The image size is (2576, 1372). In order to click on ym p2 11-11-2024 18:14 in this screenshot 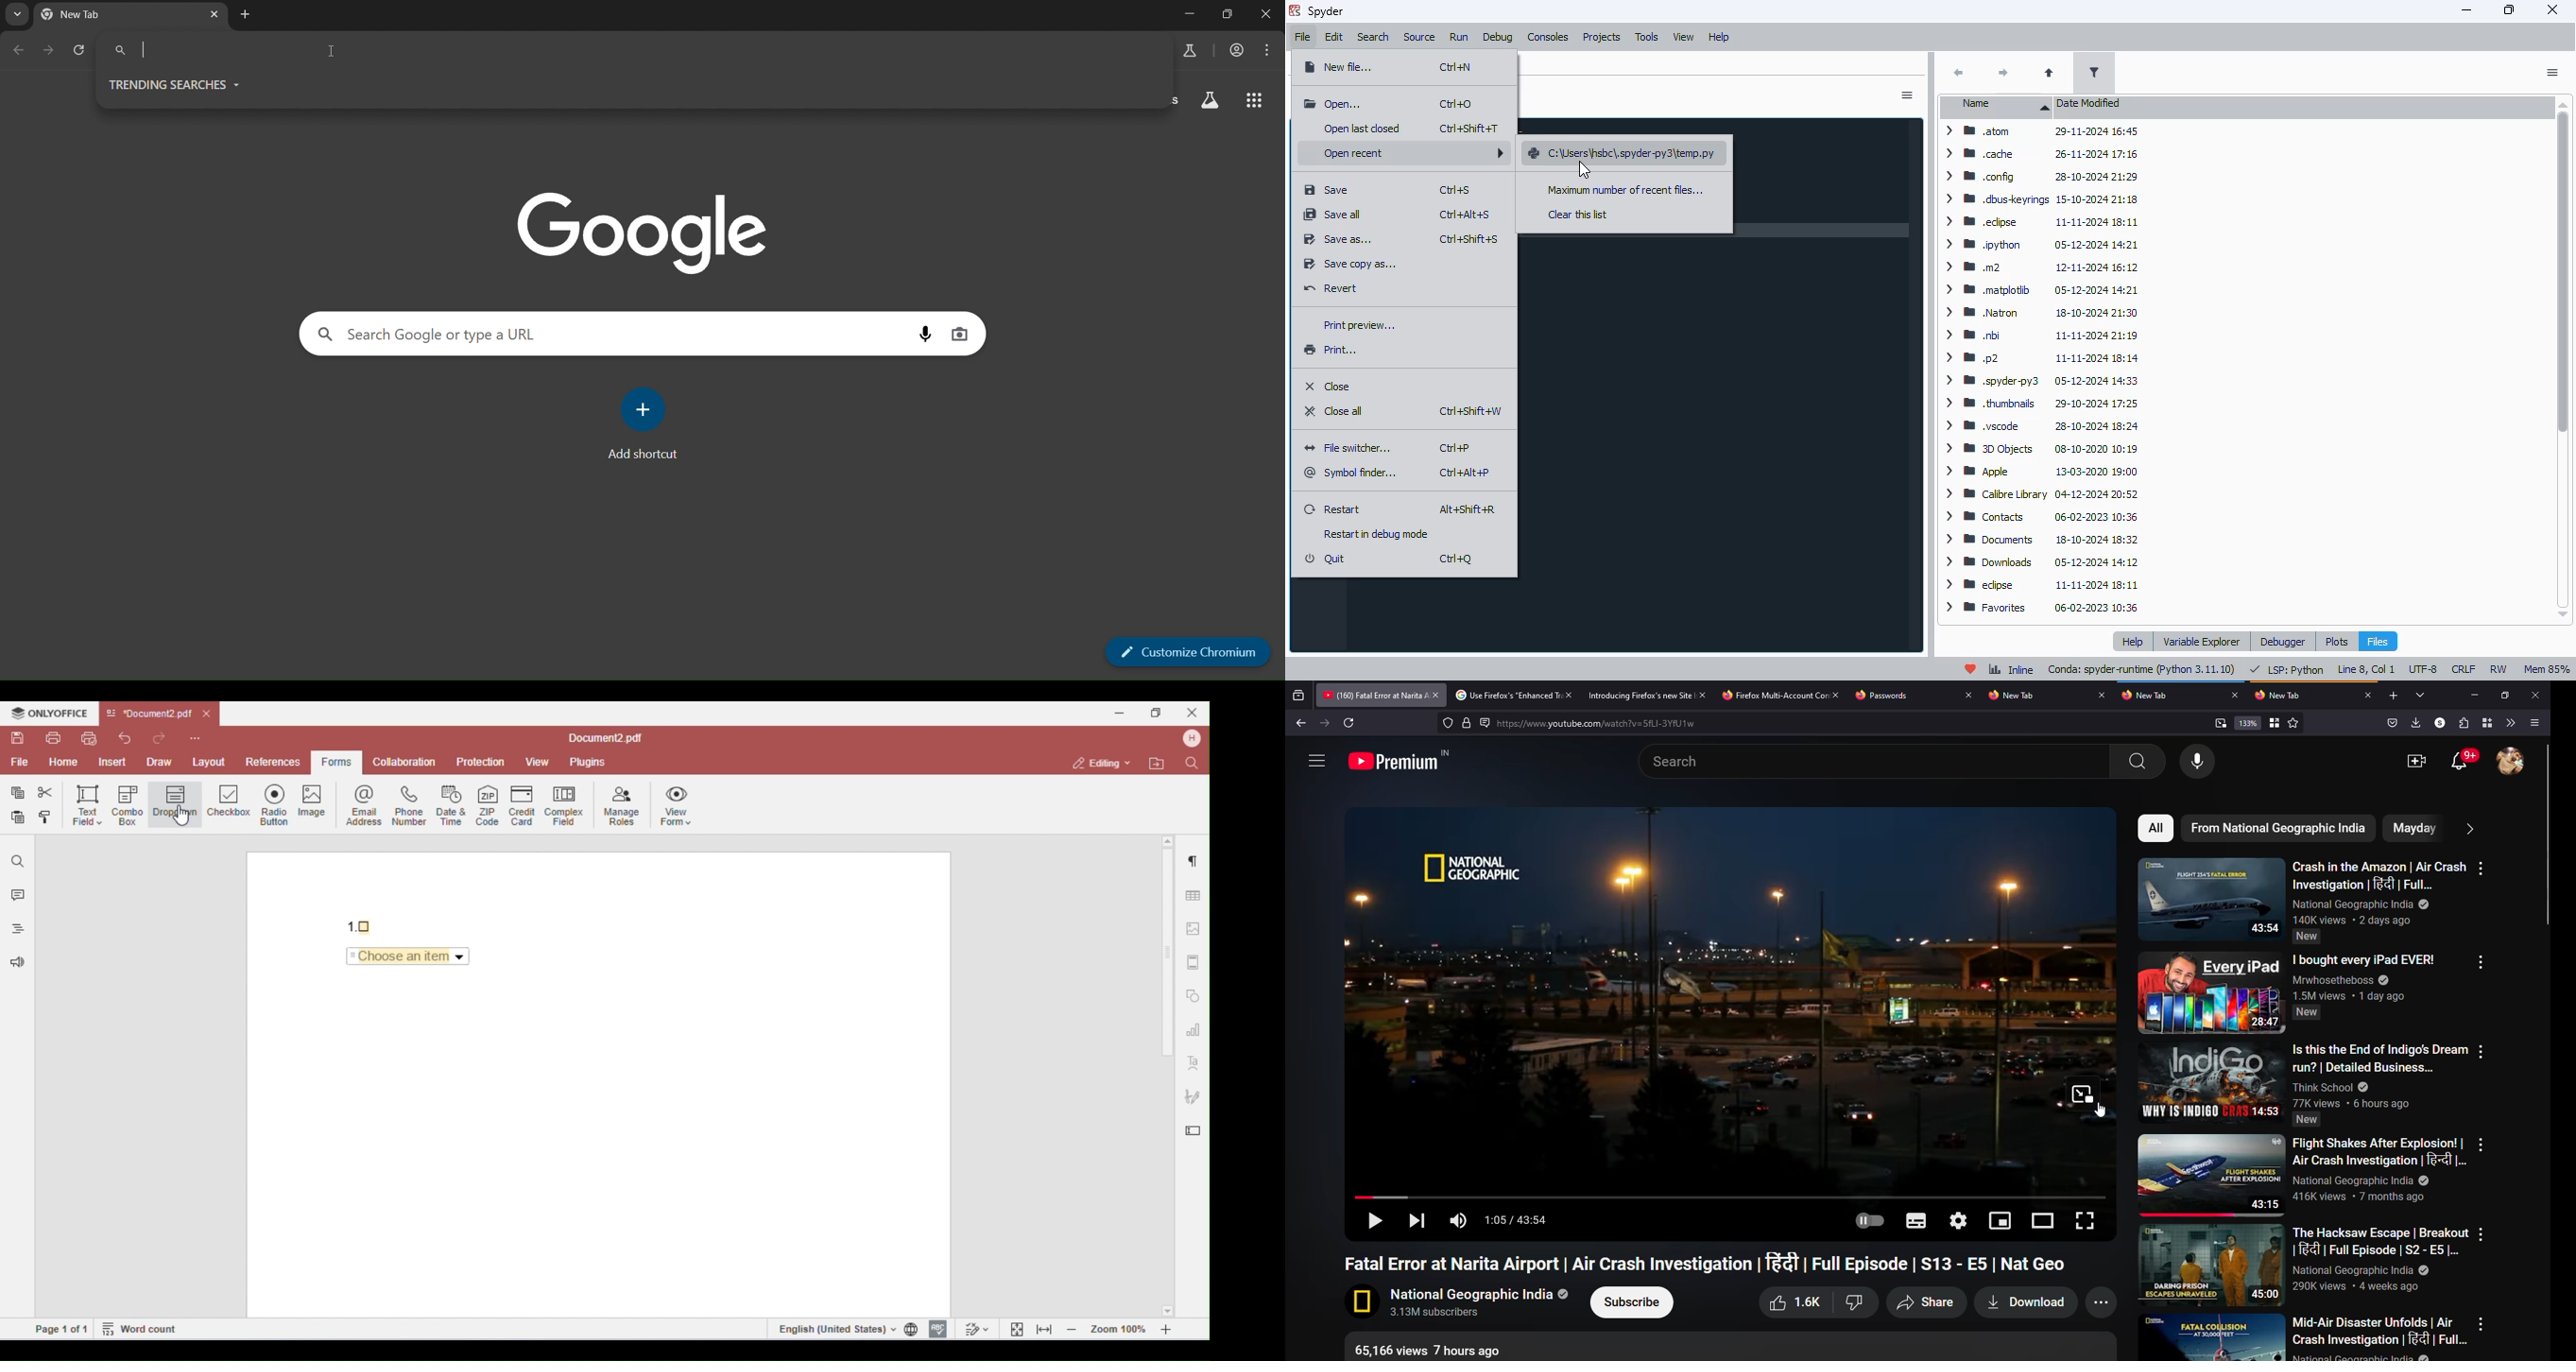, I will do `click(2037, 355)`.